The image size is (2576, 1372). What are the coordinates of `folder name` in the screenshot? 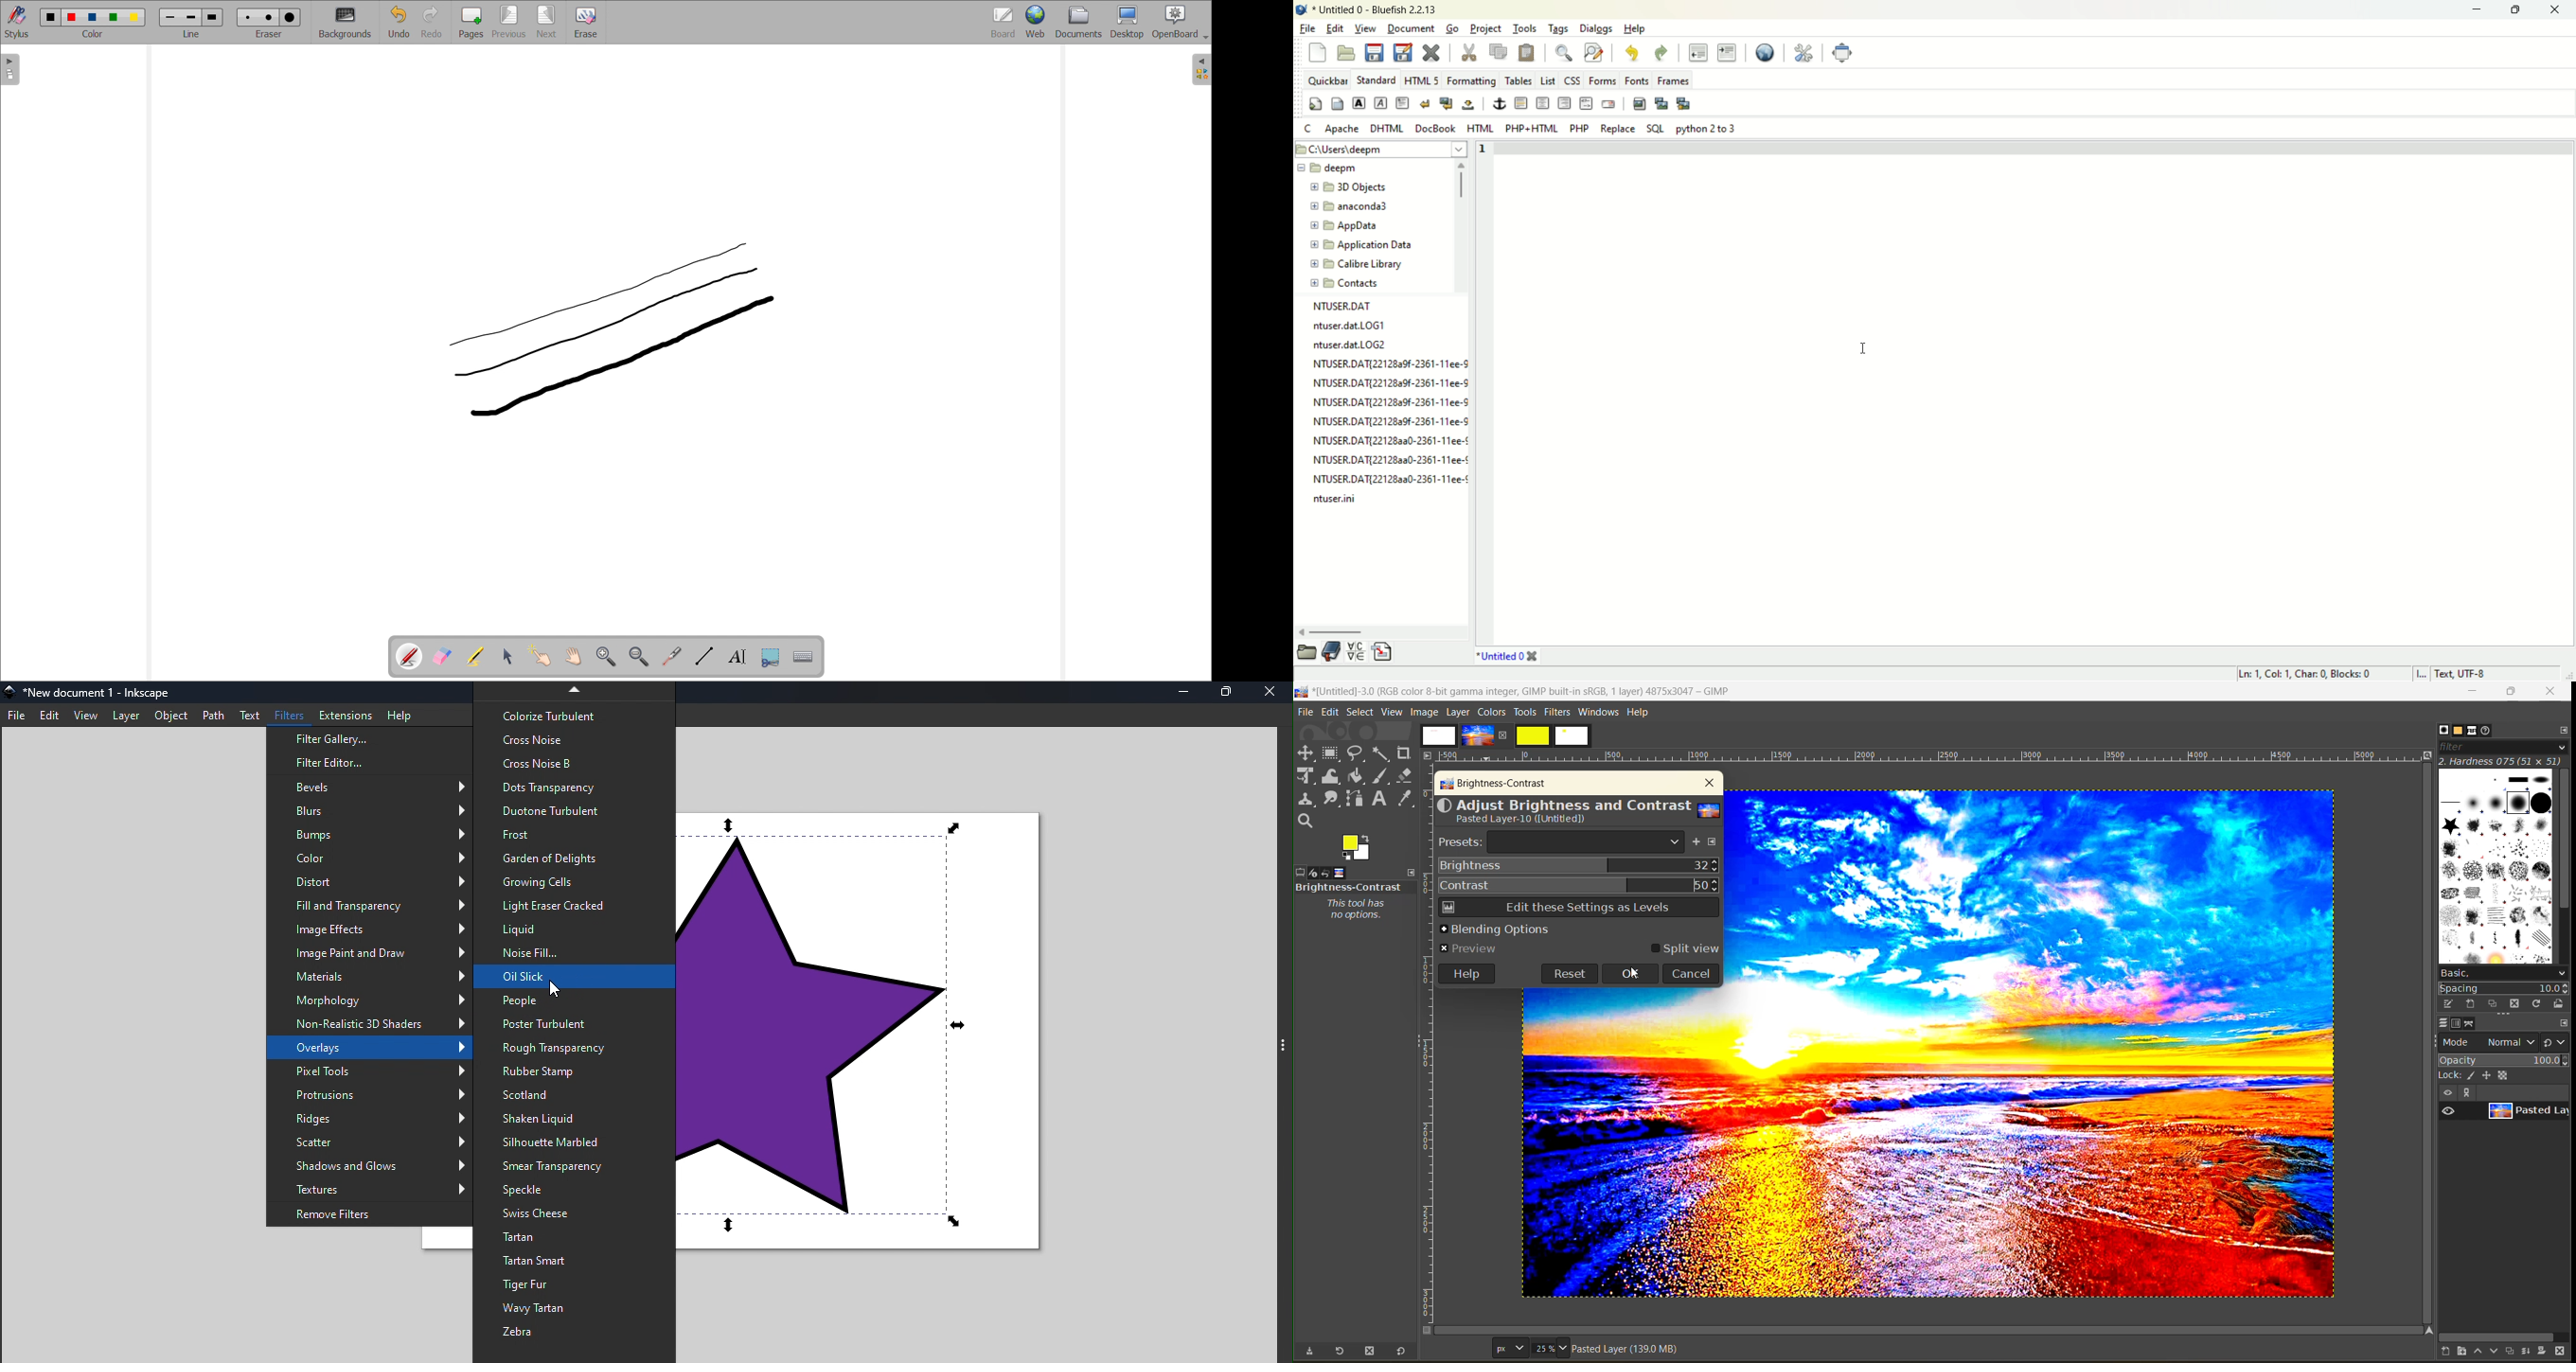 It's located at (1347, 206).